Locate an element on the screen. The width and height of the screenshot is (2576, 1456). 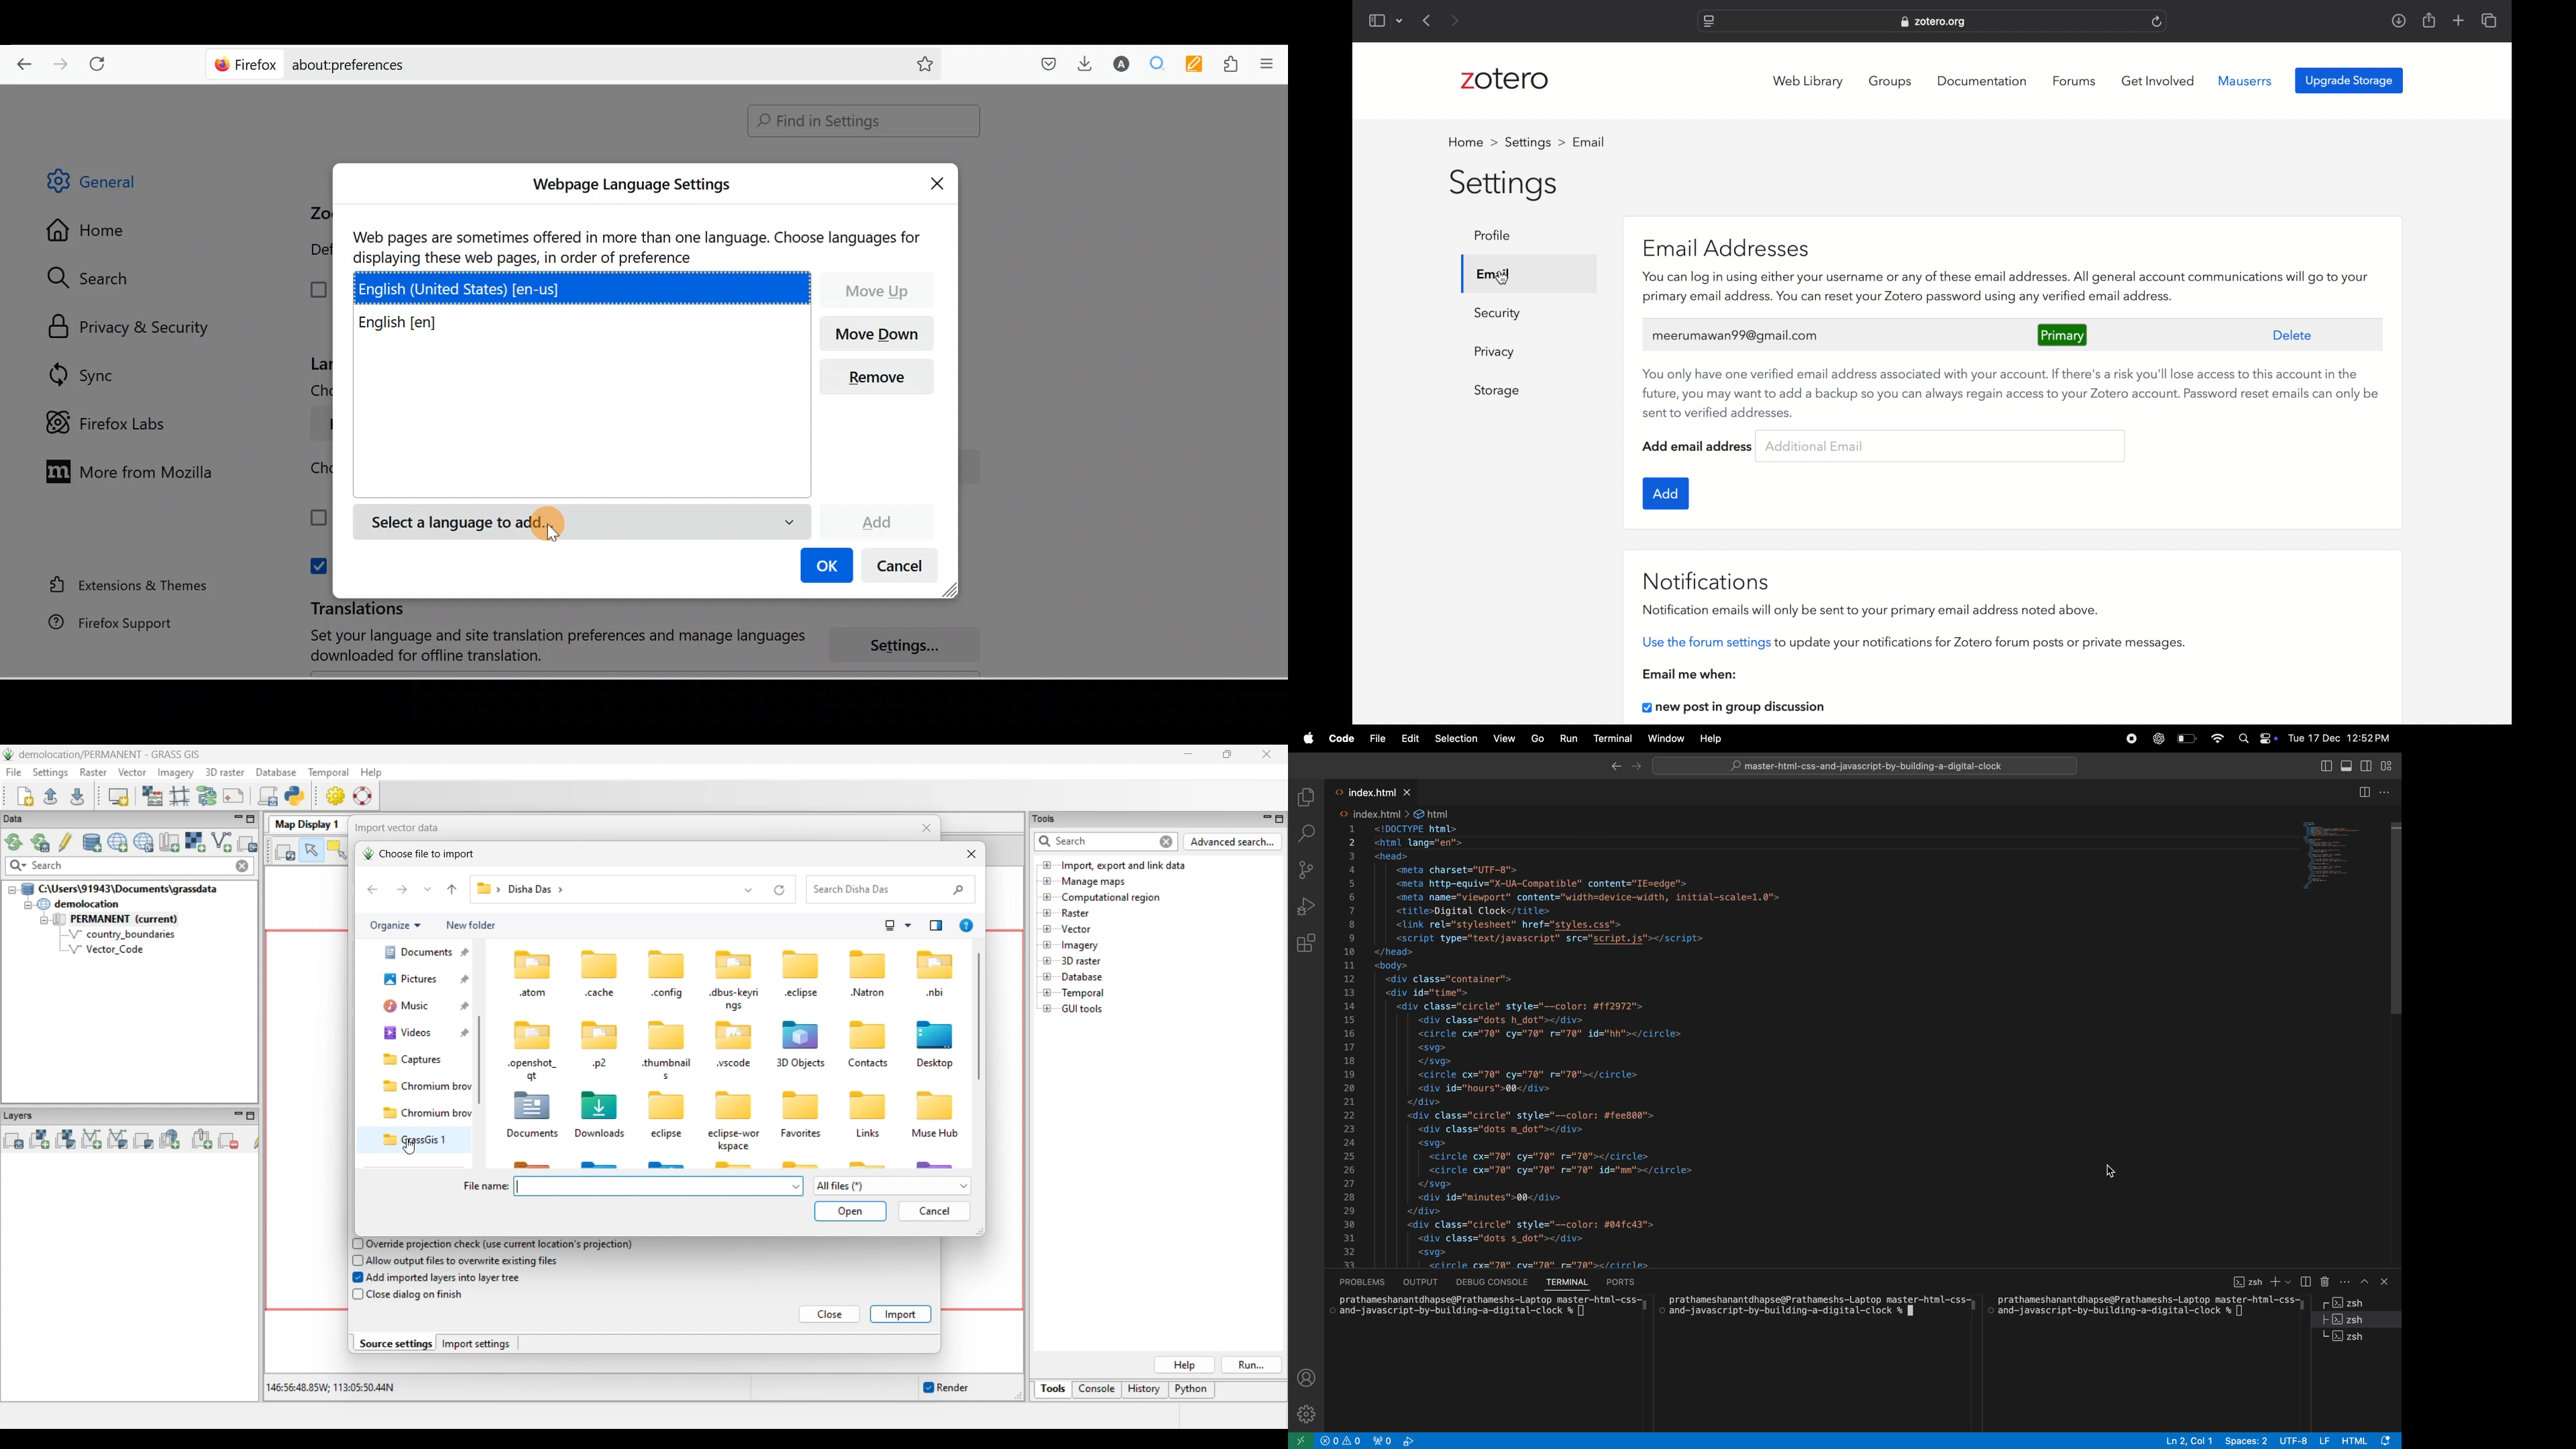
use the forum settings to update your notifications for zotero forum posts or private messages is located at coordinates (1913, 643).